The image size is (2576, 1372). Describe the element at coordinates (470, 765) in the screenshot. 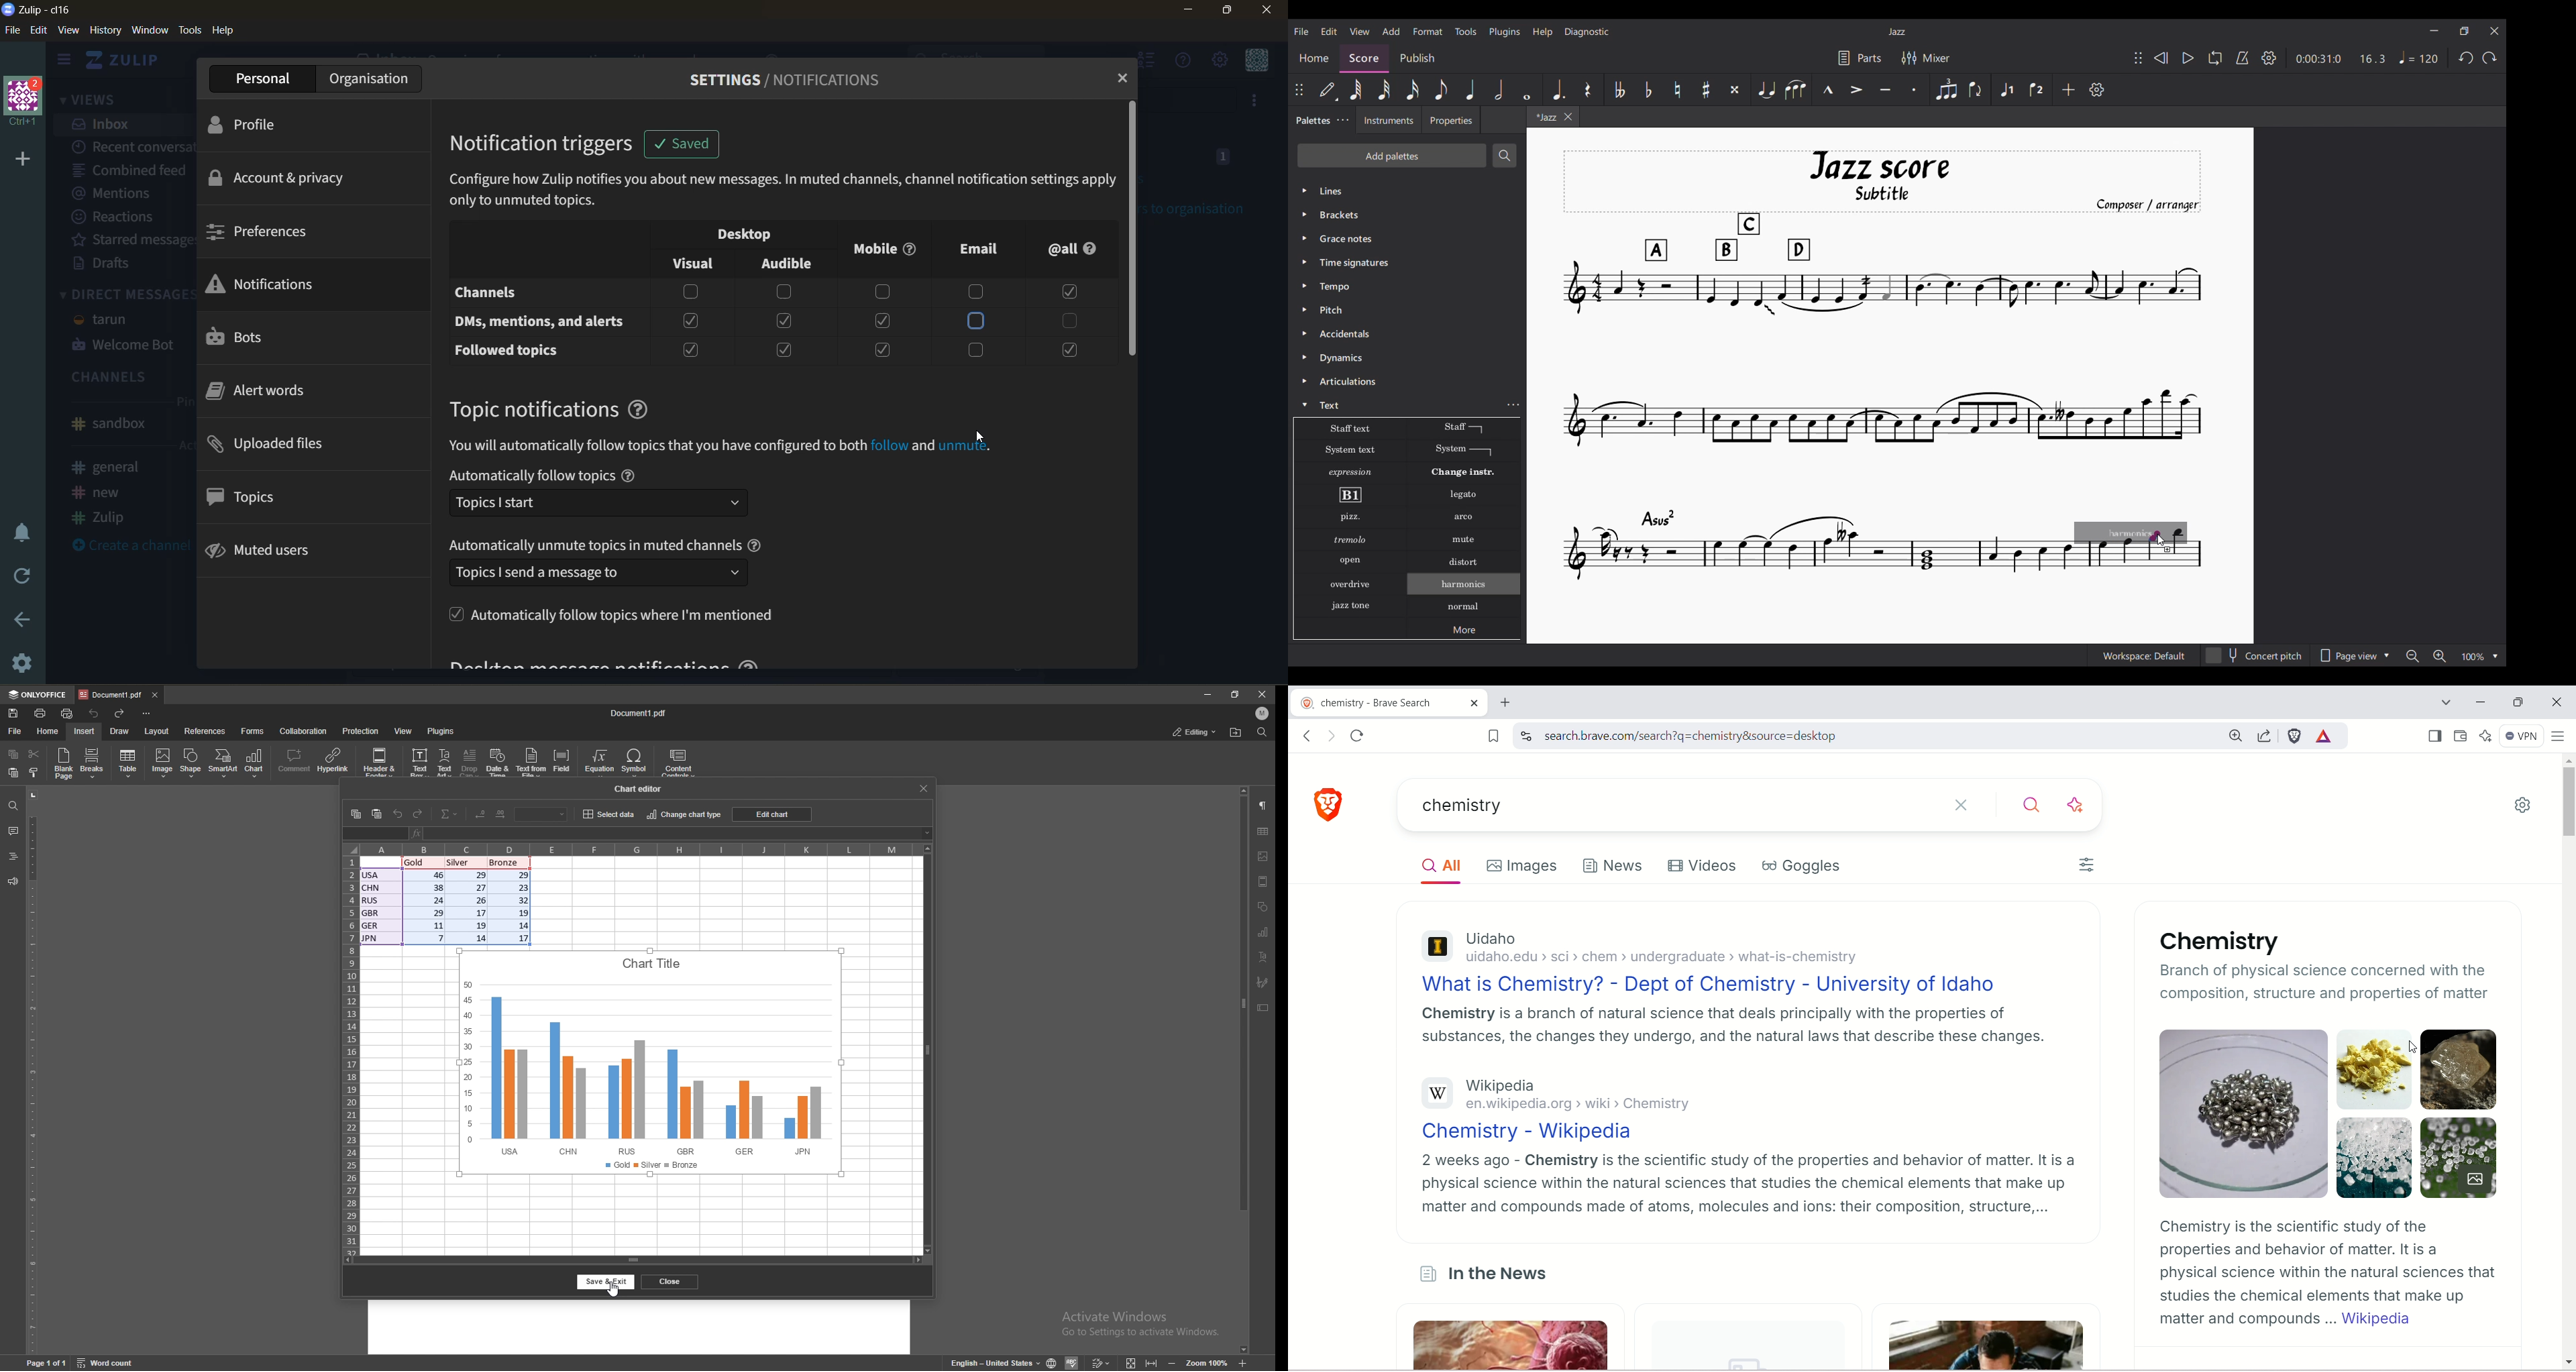

I see `drop cap` at that location.